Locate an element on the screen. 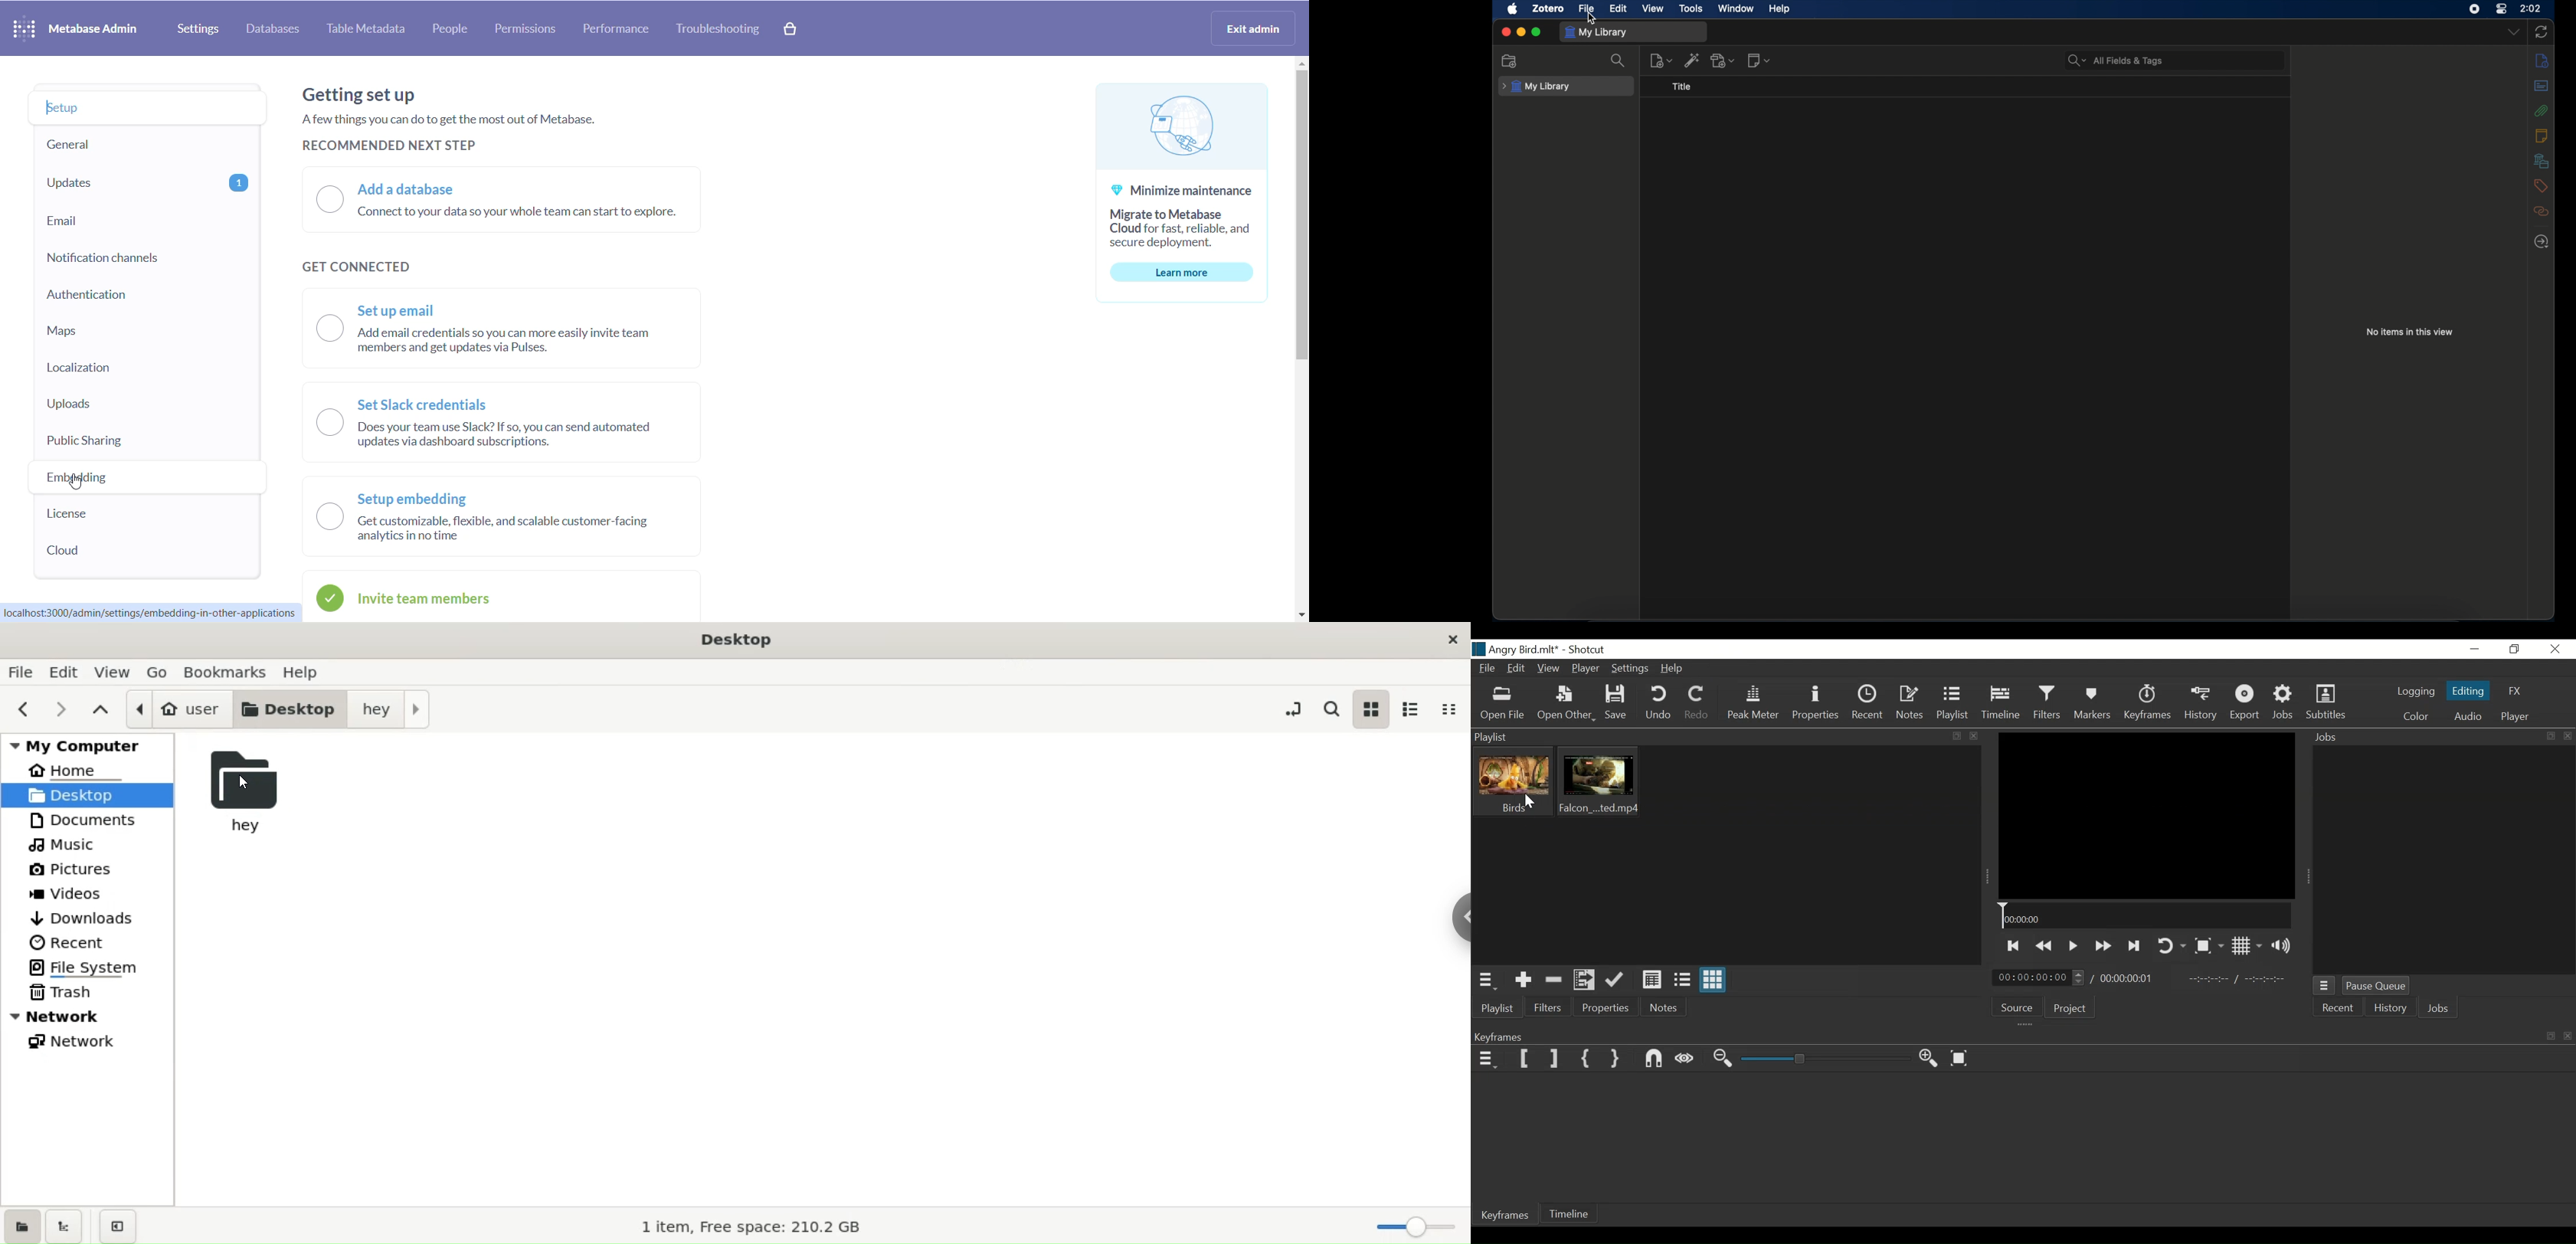 This screenshot has width=2576, height=1260. notes is located at coordinates (2541, 136).